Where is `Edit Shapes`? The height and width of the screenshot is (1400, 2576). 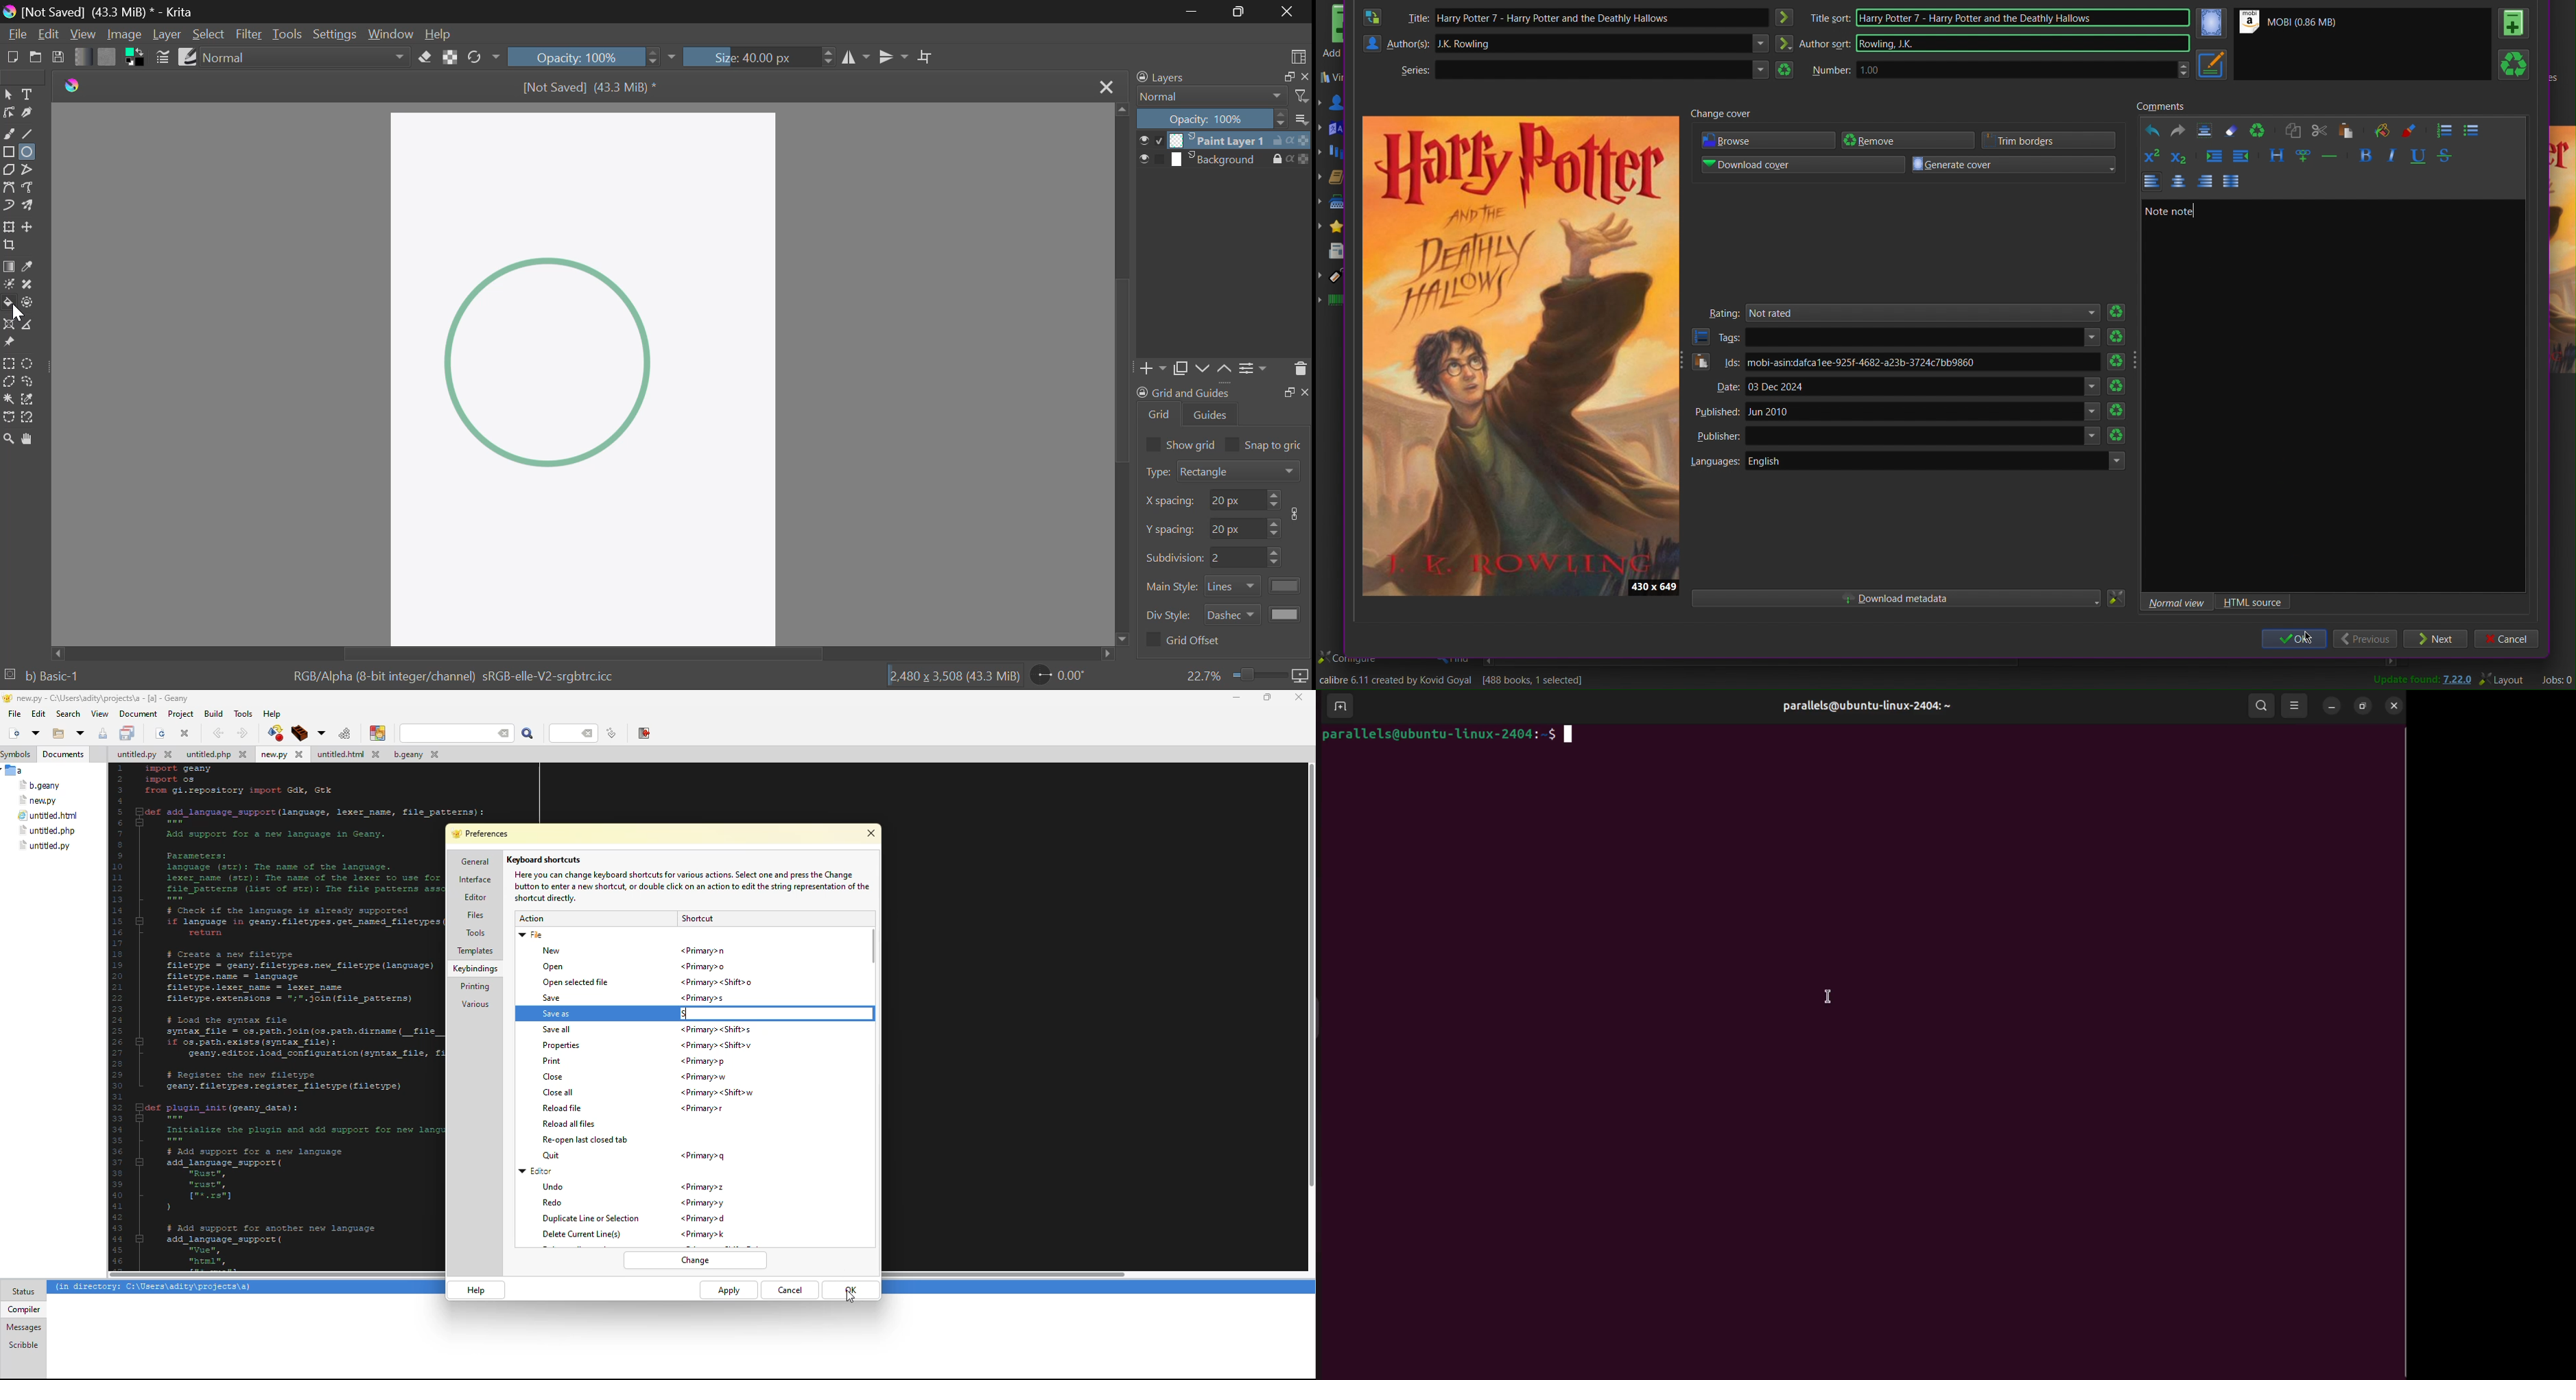 Edit Shapes is located at coordinates (8, 112).